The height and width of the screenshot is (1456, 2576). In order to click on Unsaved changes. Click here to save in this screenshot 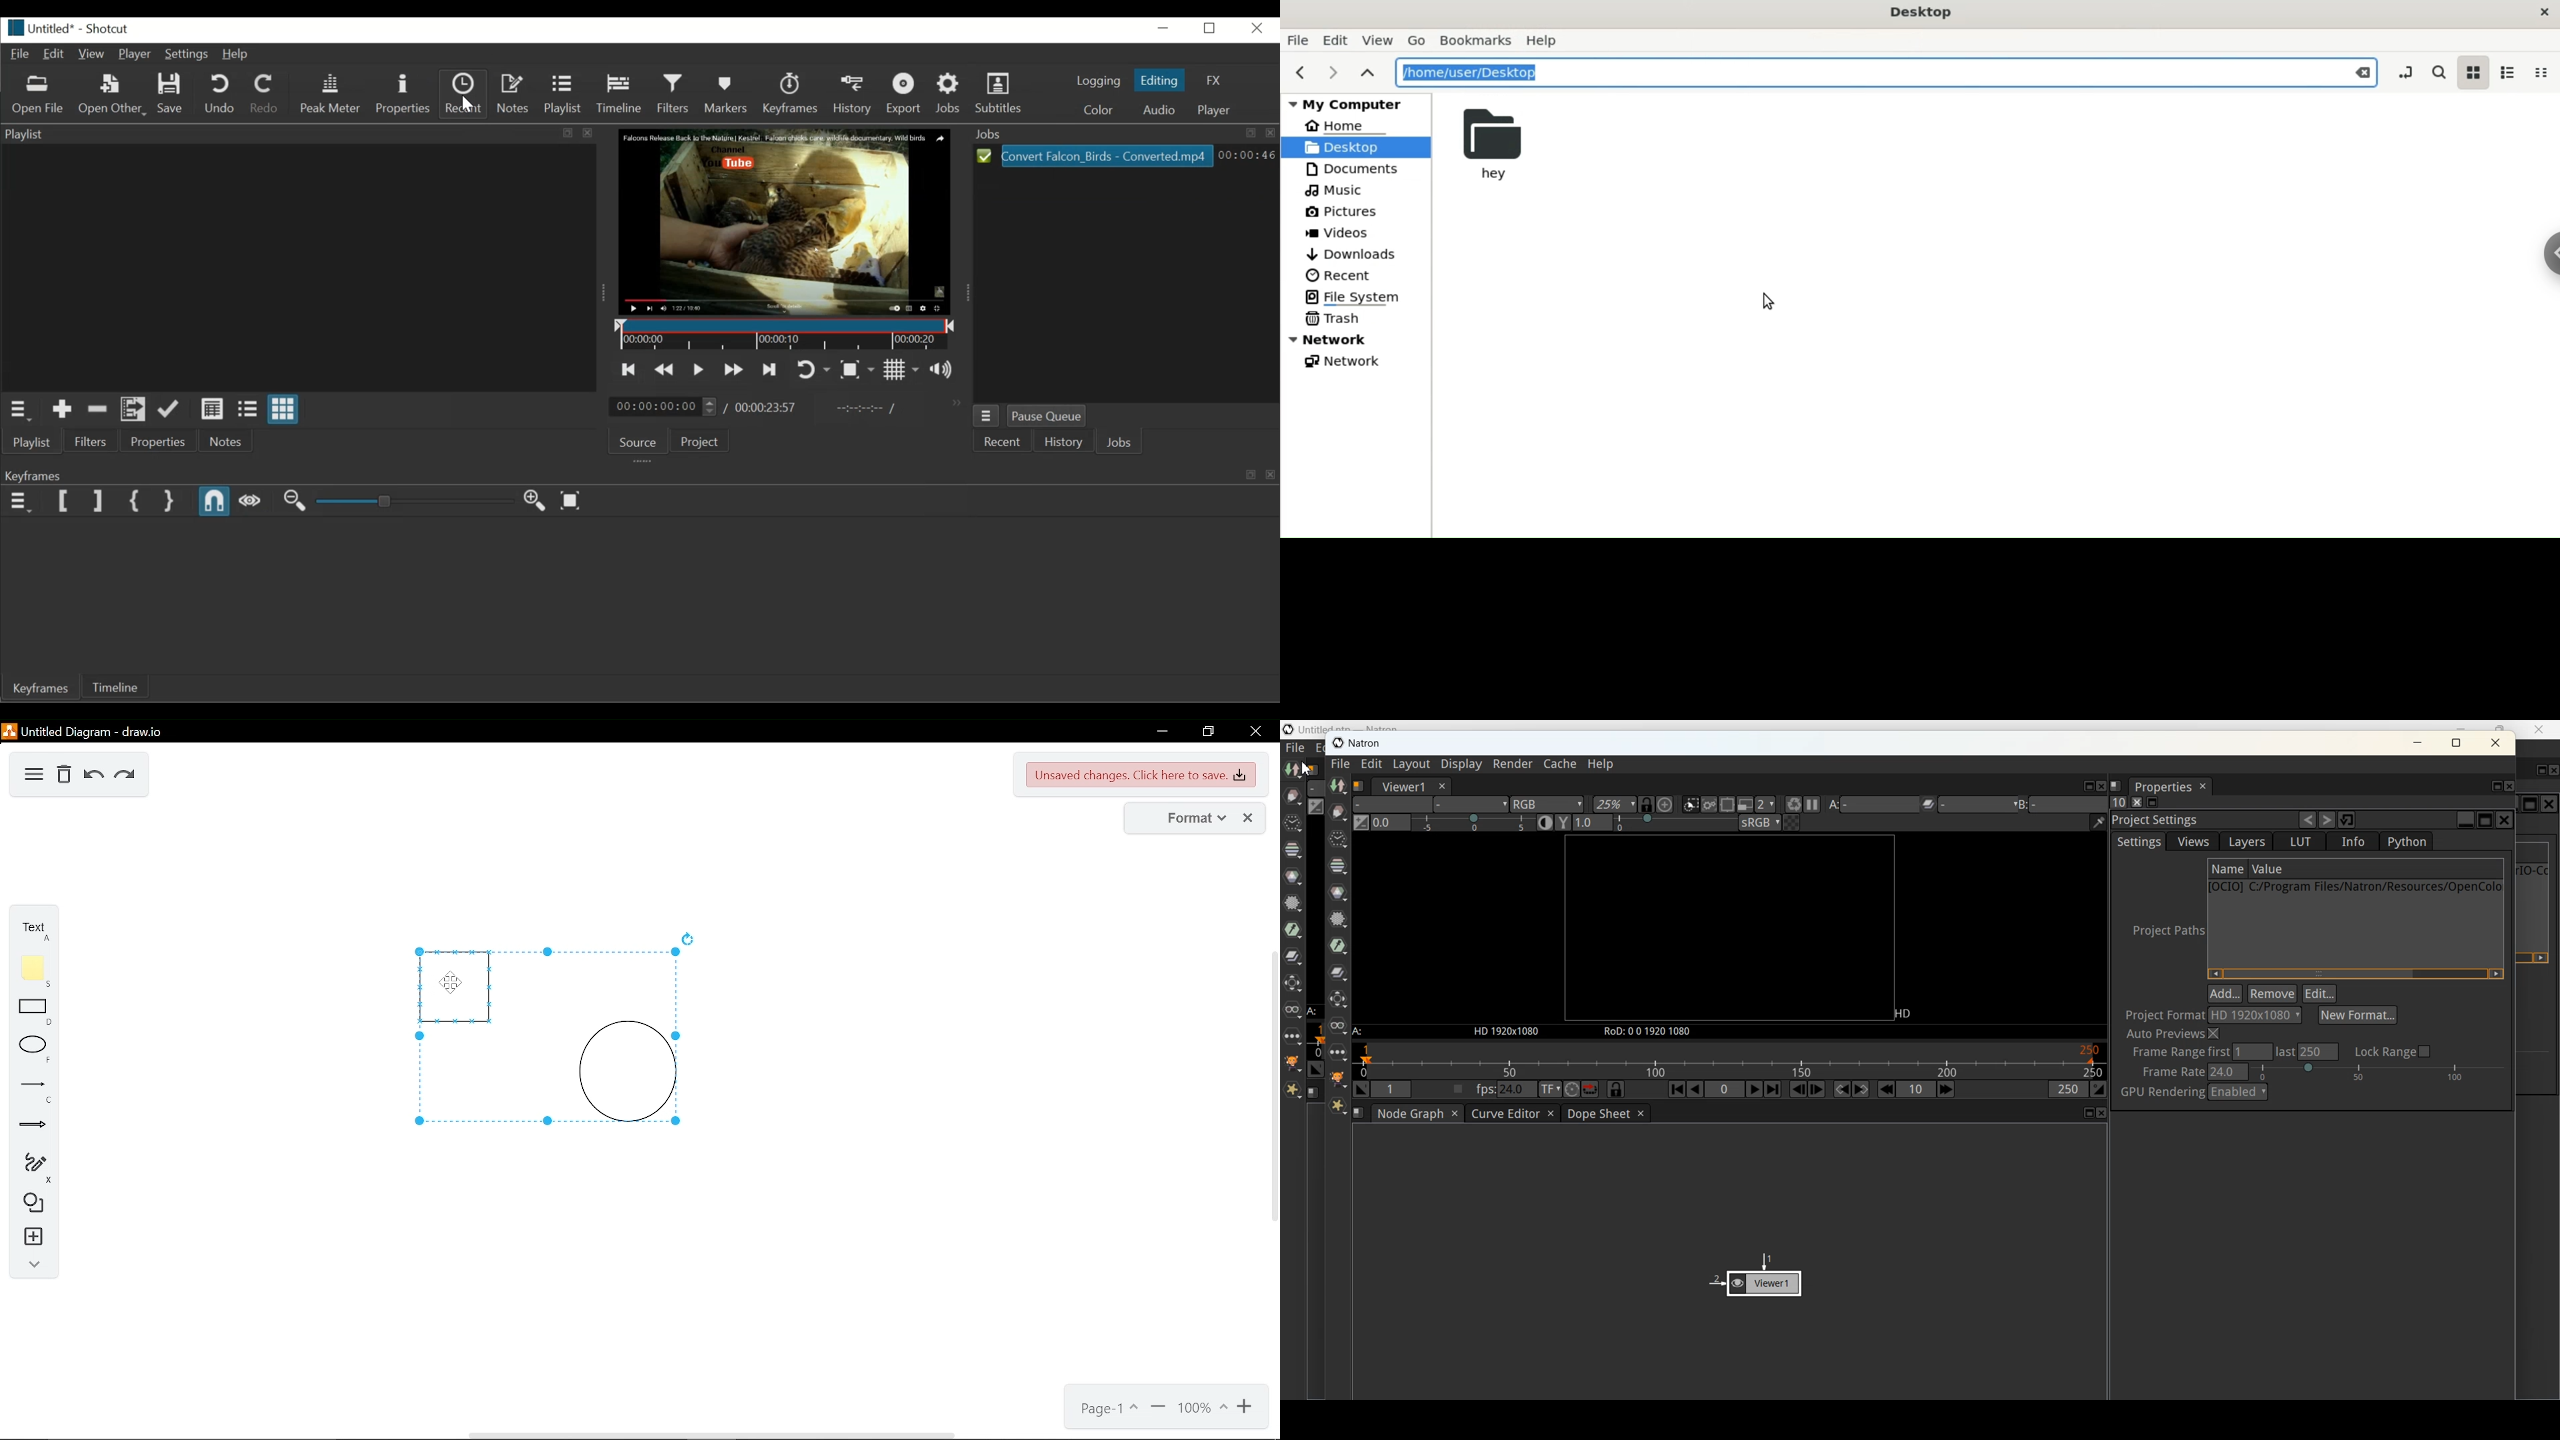, I will do `click(1142, 776)`.